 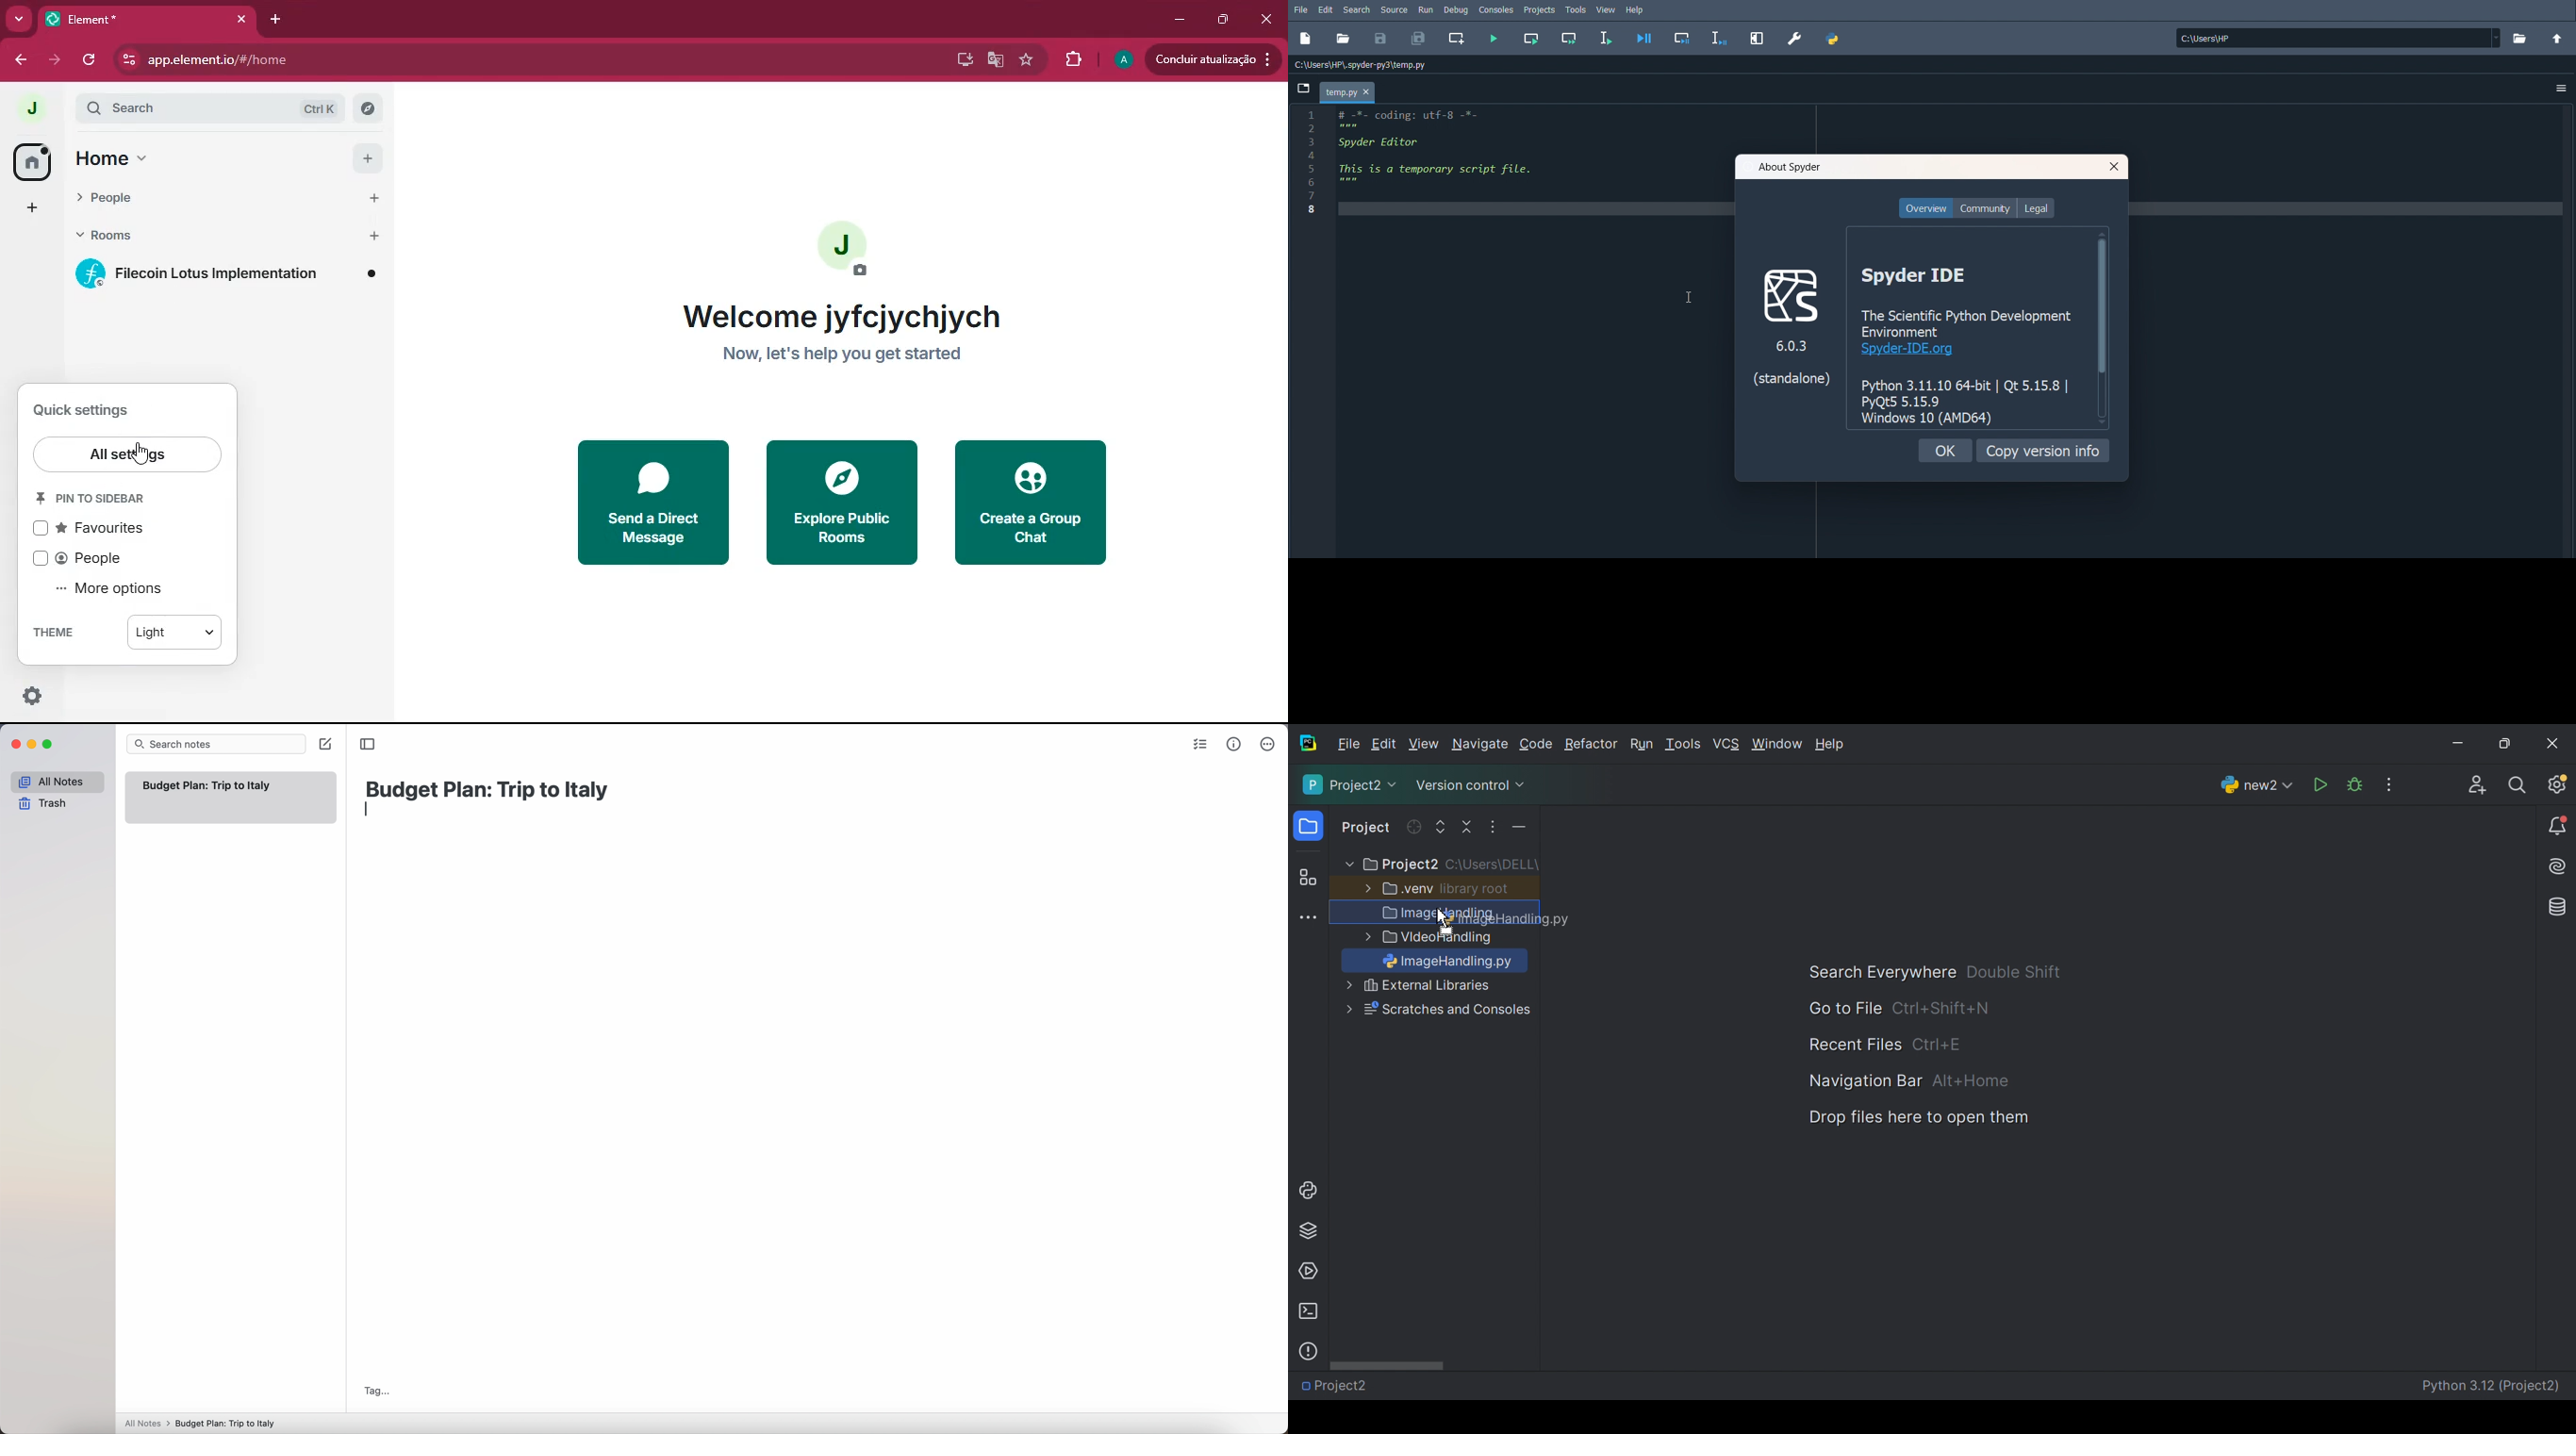 What do you see at coordinates (1786, 369) in the screenshot?
I see `6.0.3
(standalone)` at bounding box center [1786, 369].